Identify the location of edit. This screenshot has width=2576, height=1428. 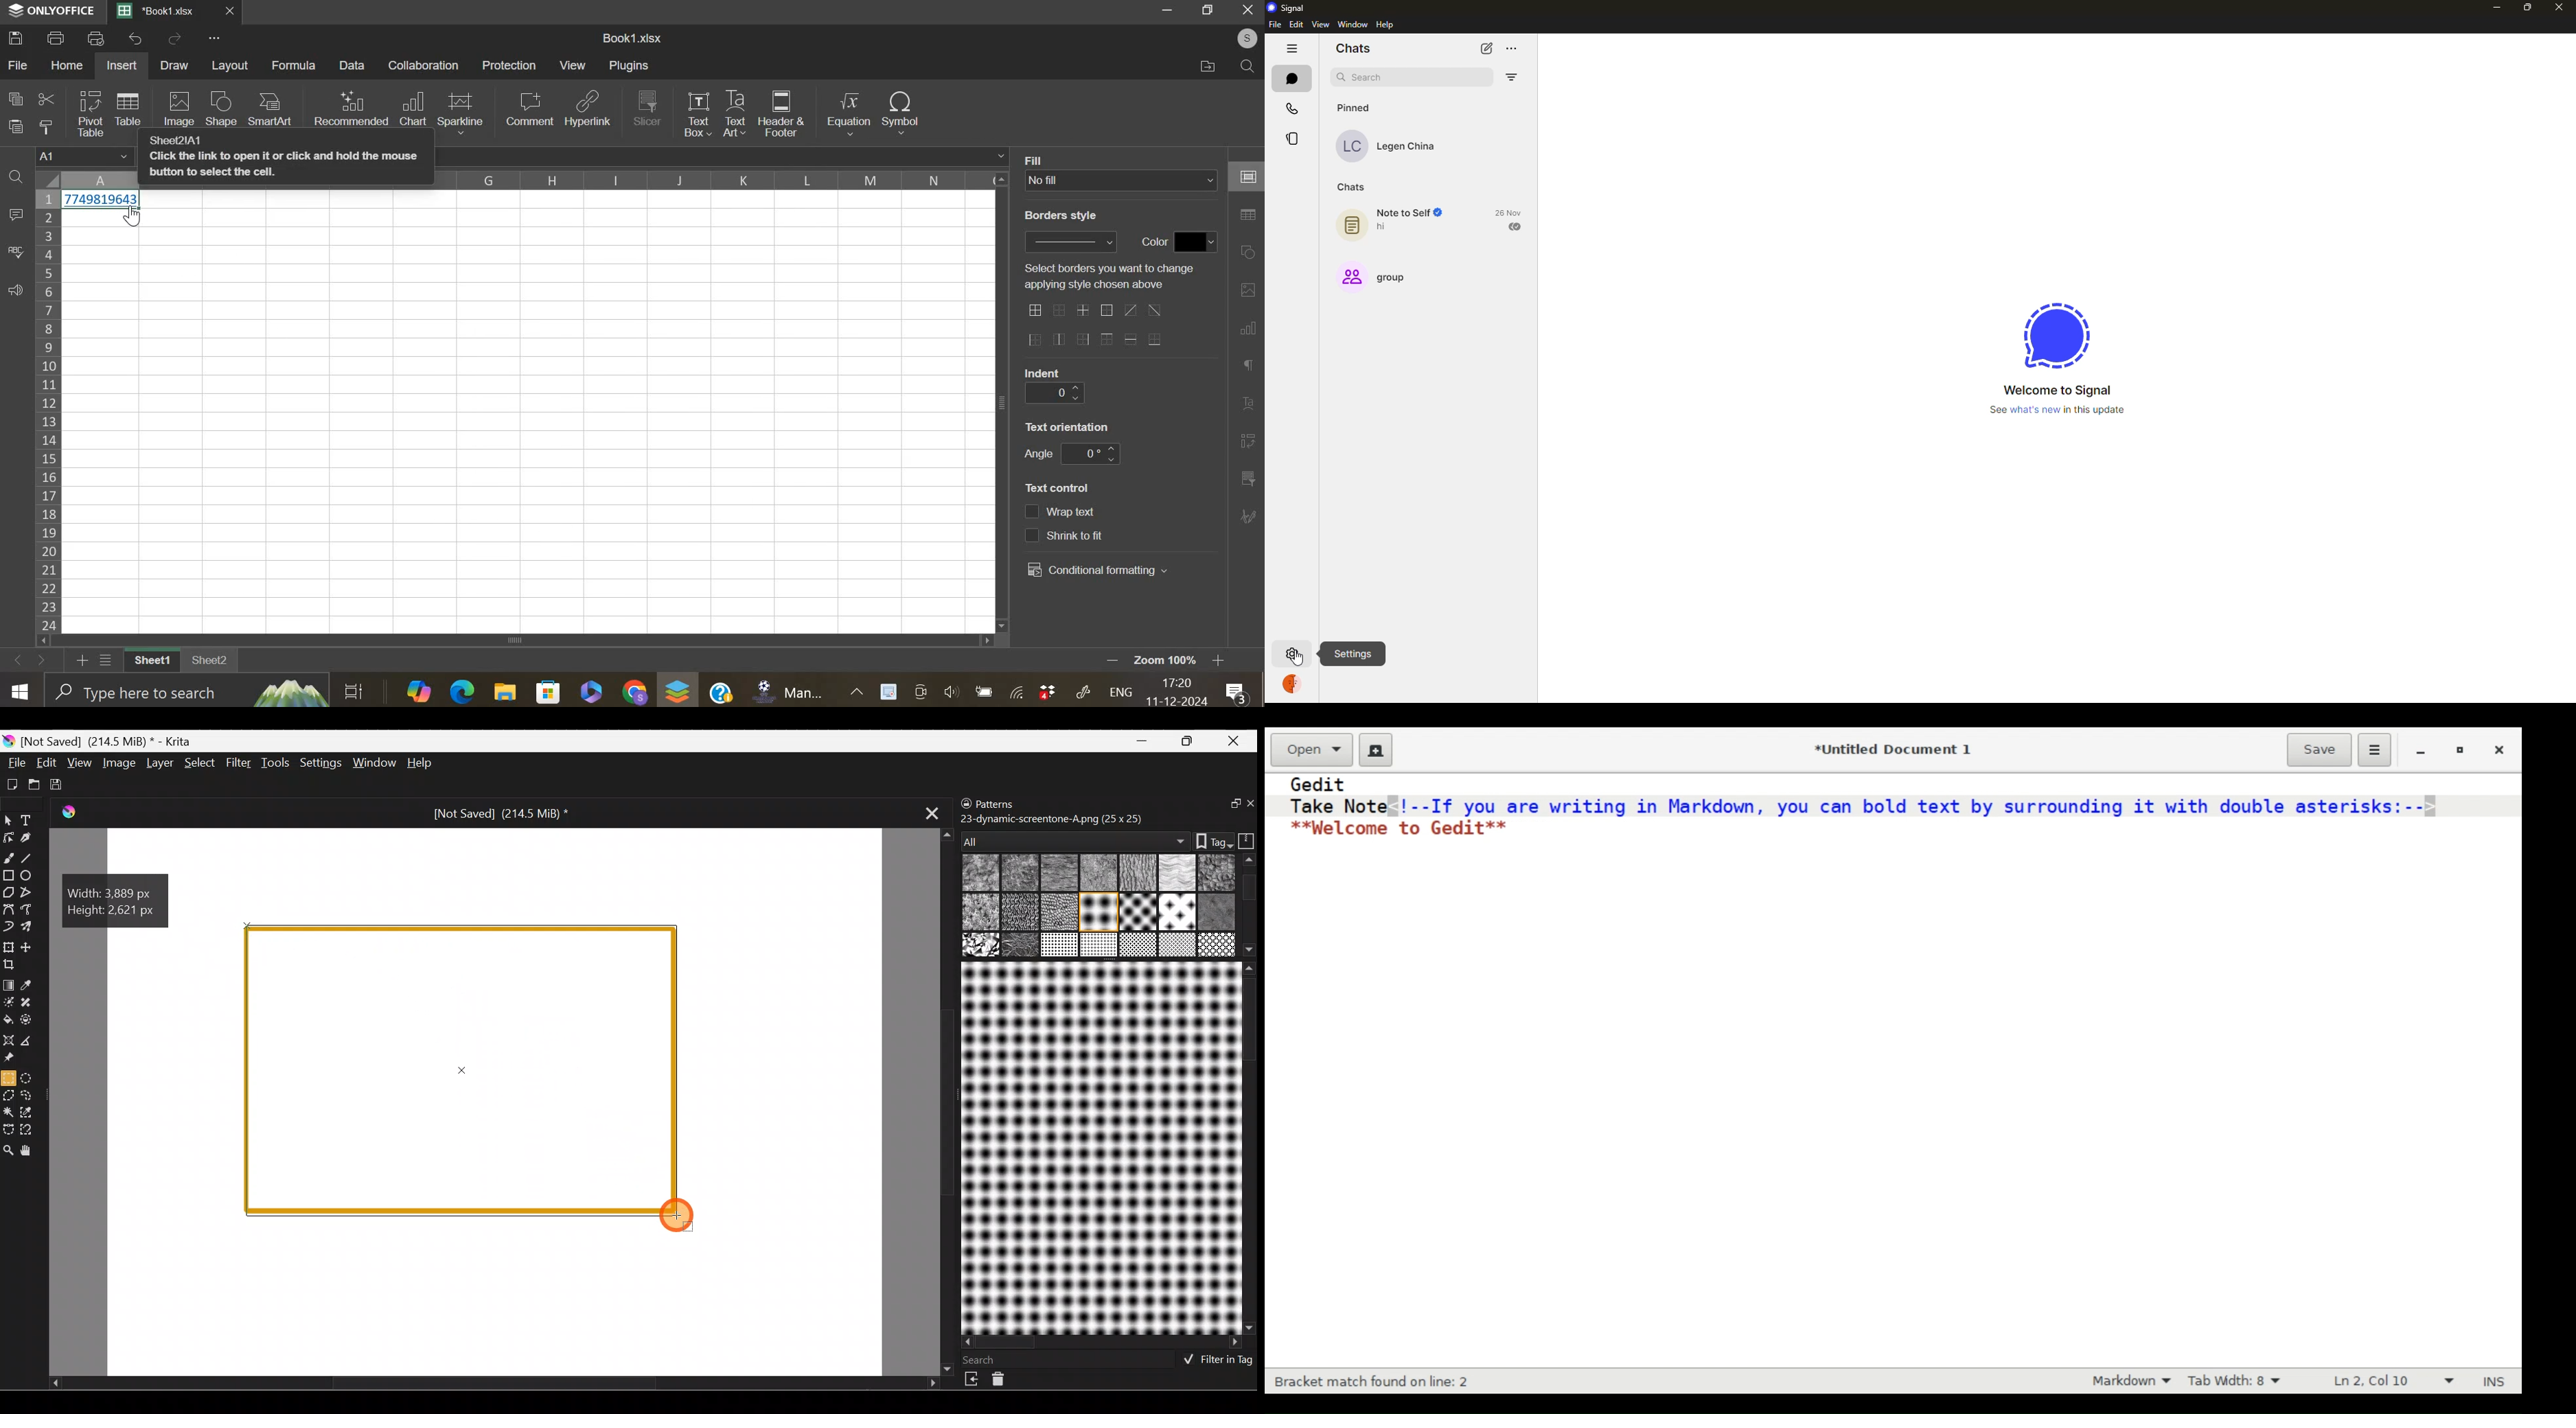
(1295, 26).